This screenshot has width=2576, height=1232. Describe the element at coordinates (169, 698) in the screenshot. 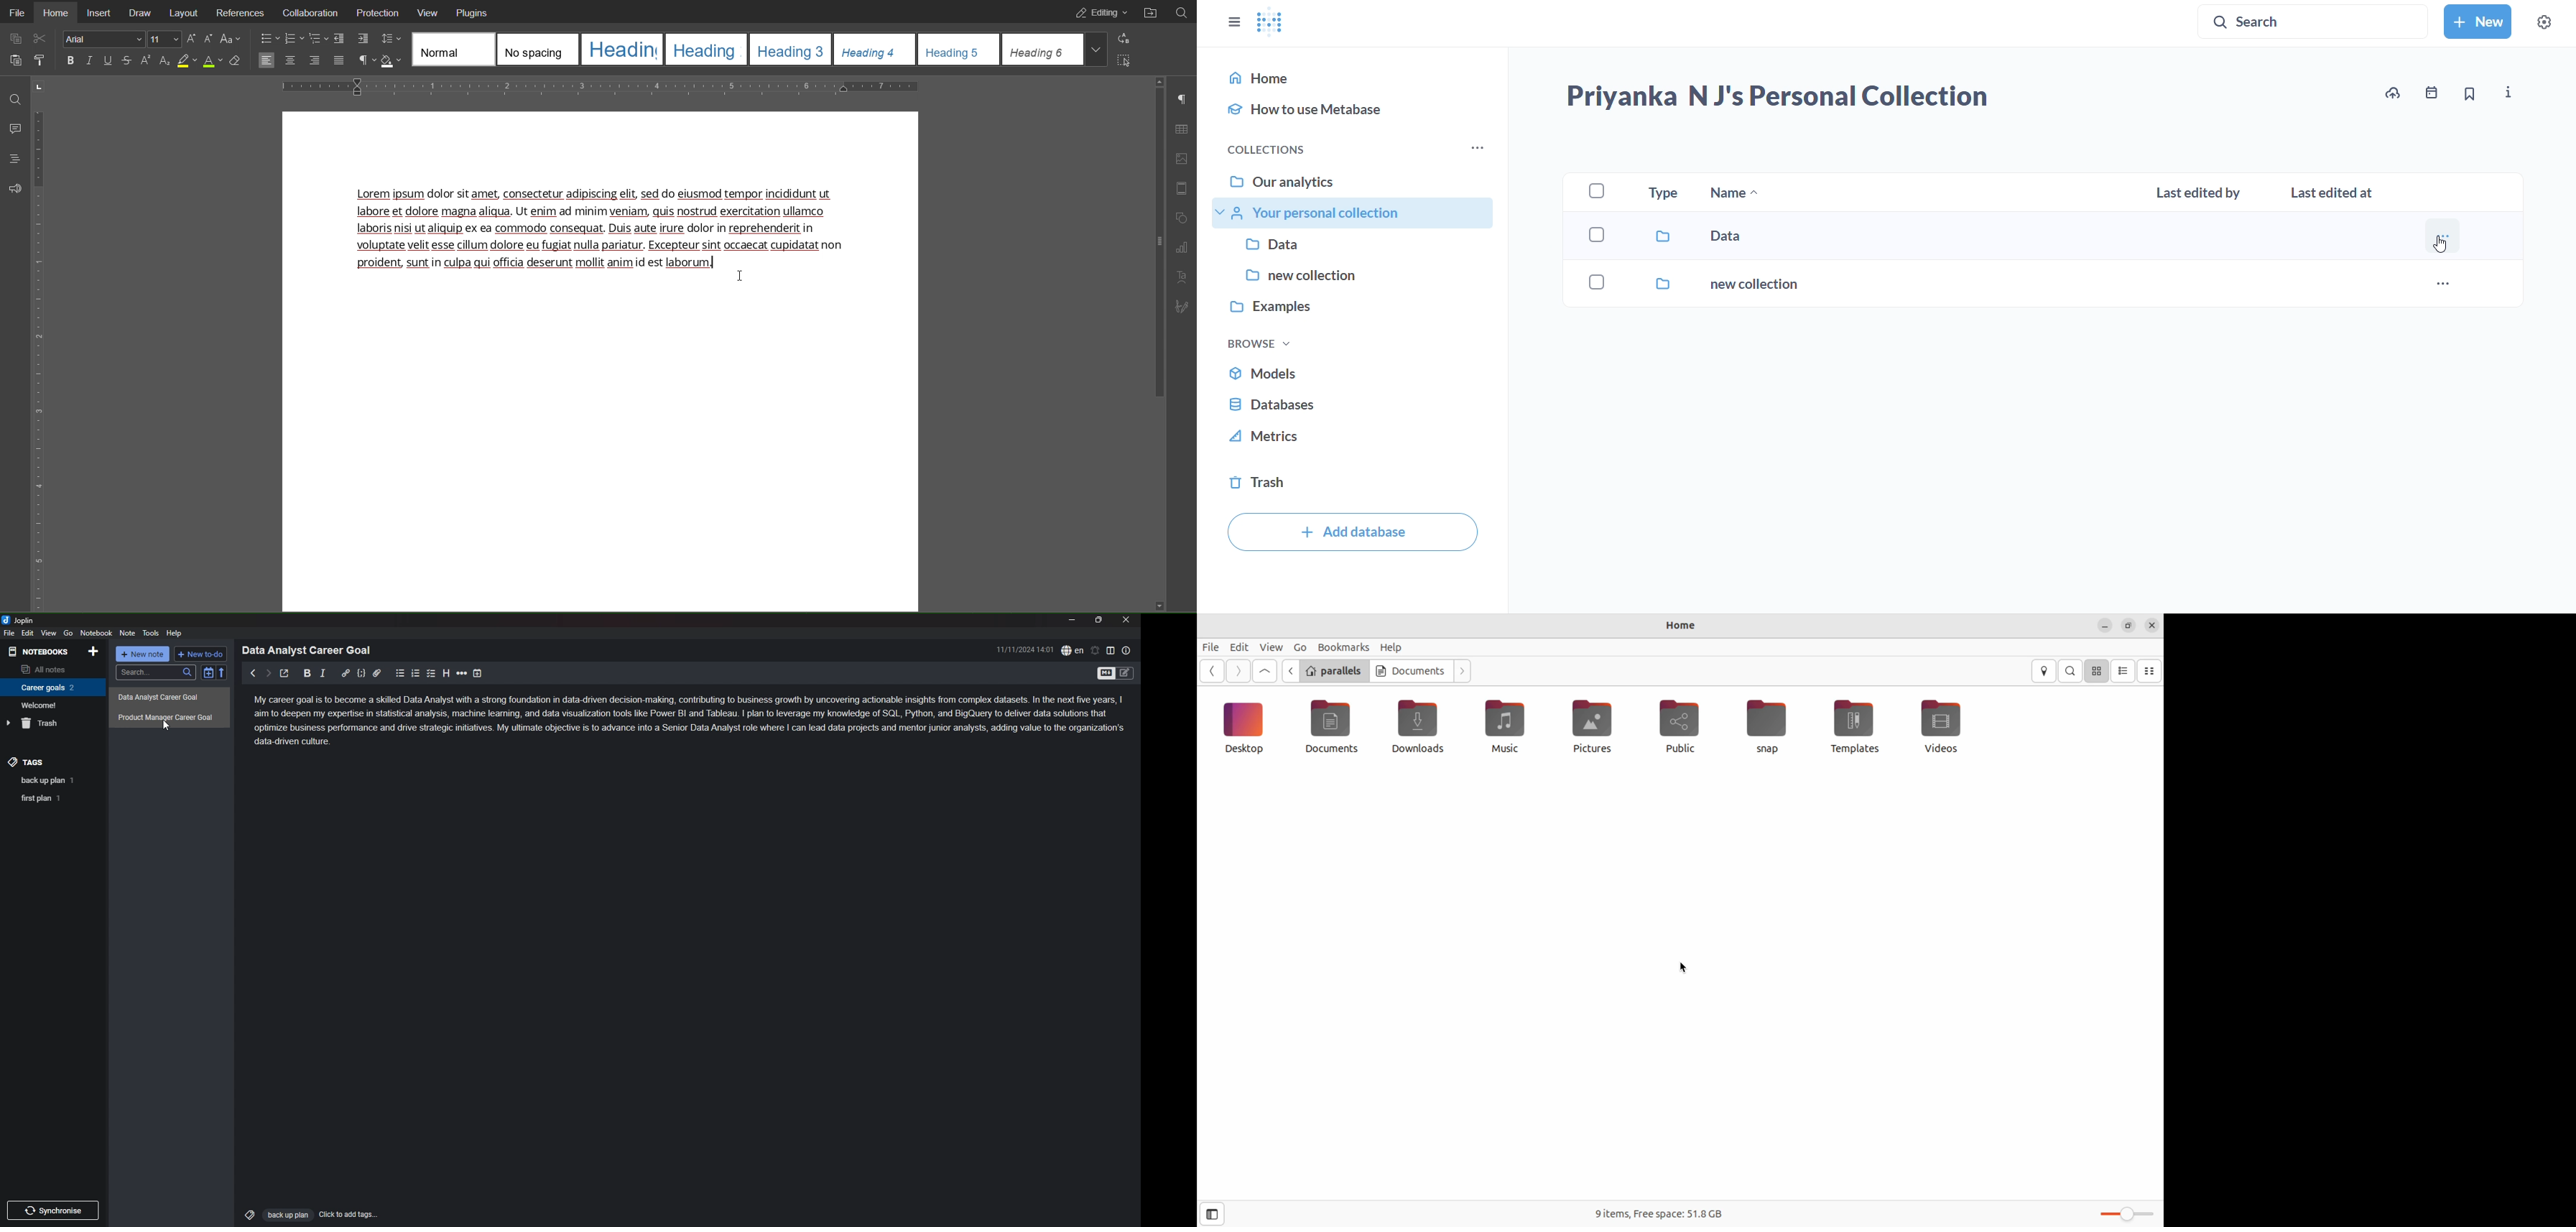

I see `Data Analyst Career Goal` at that location.